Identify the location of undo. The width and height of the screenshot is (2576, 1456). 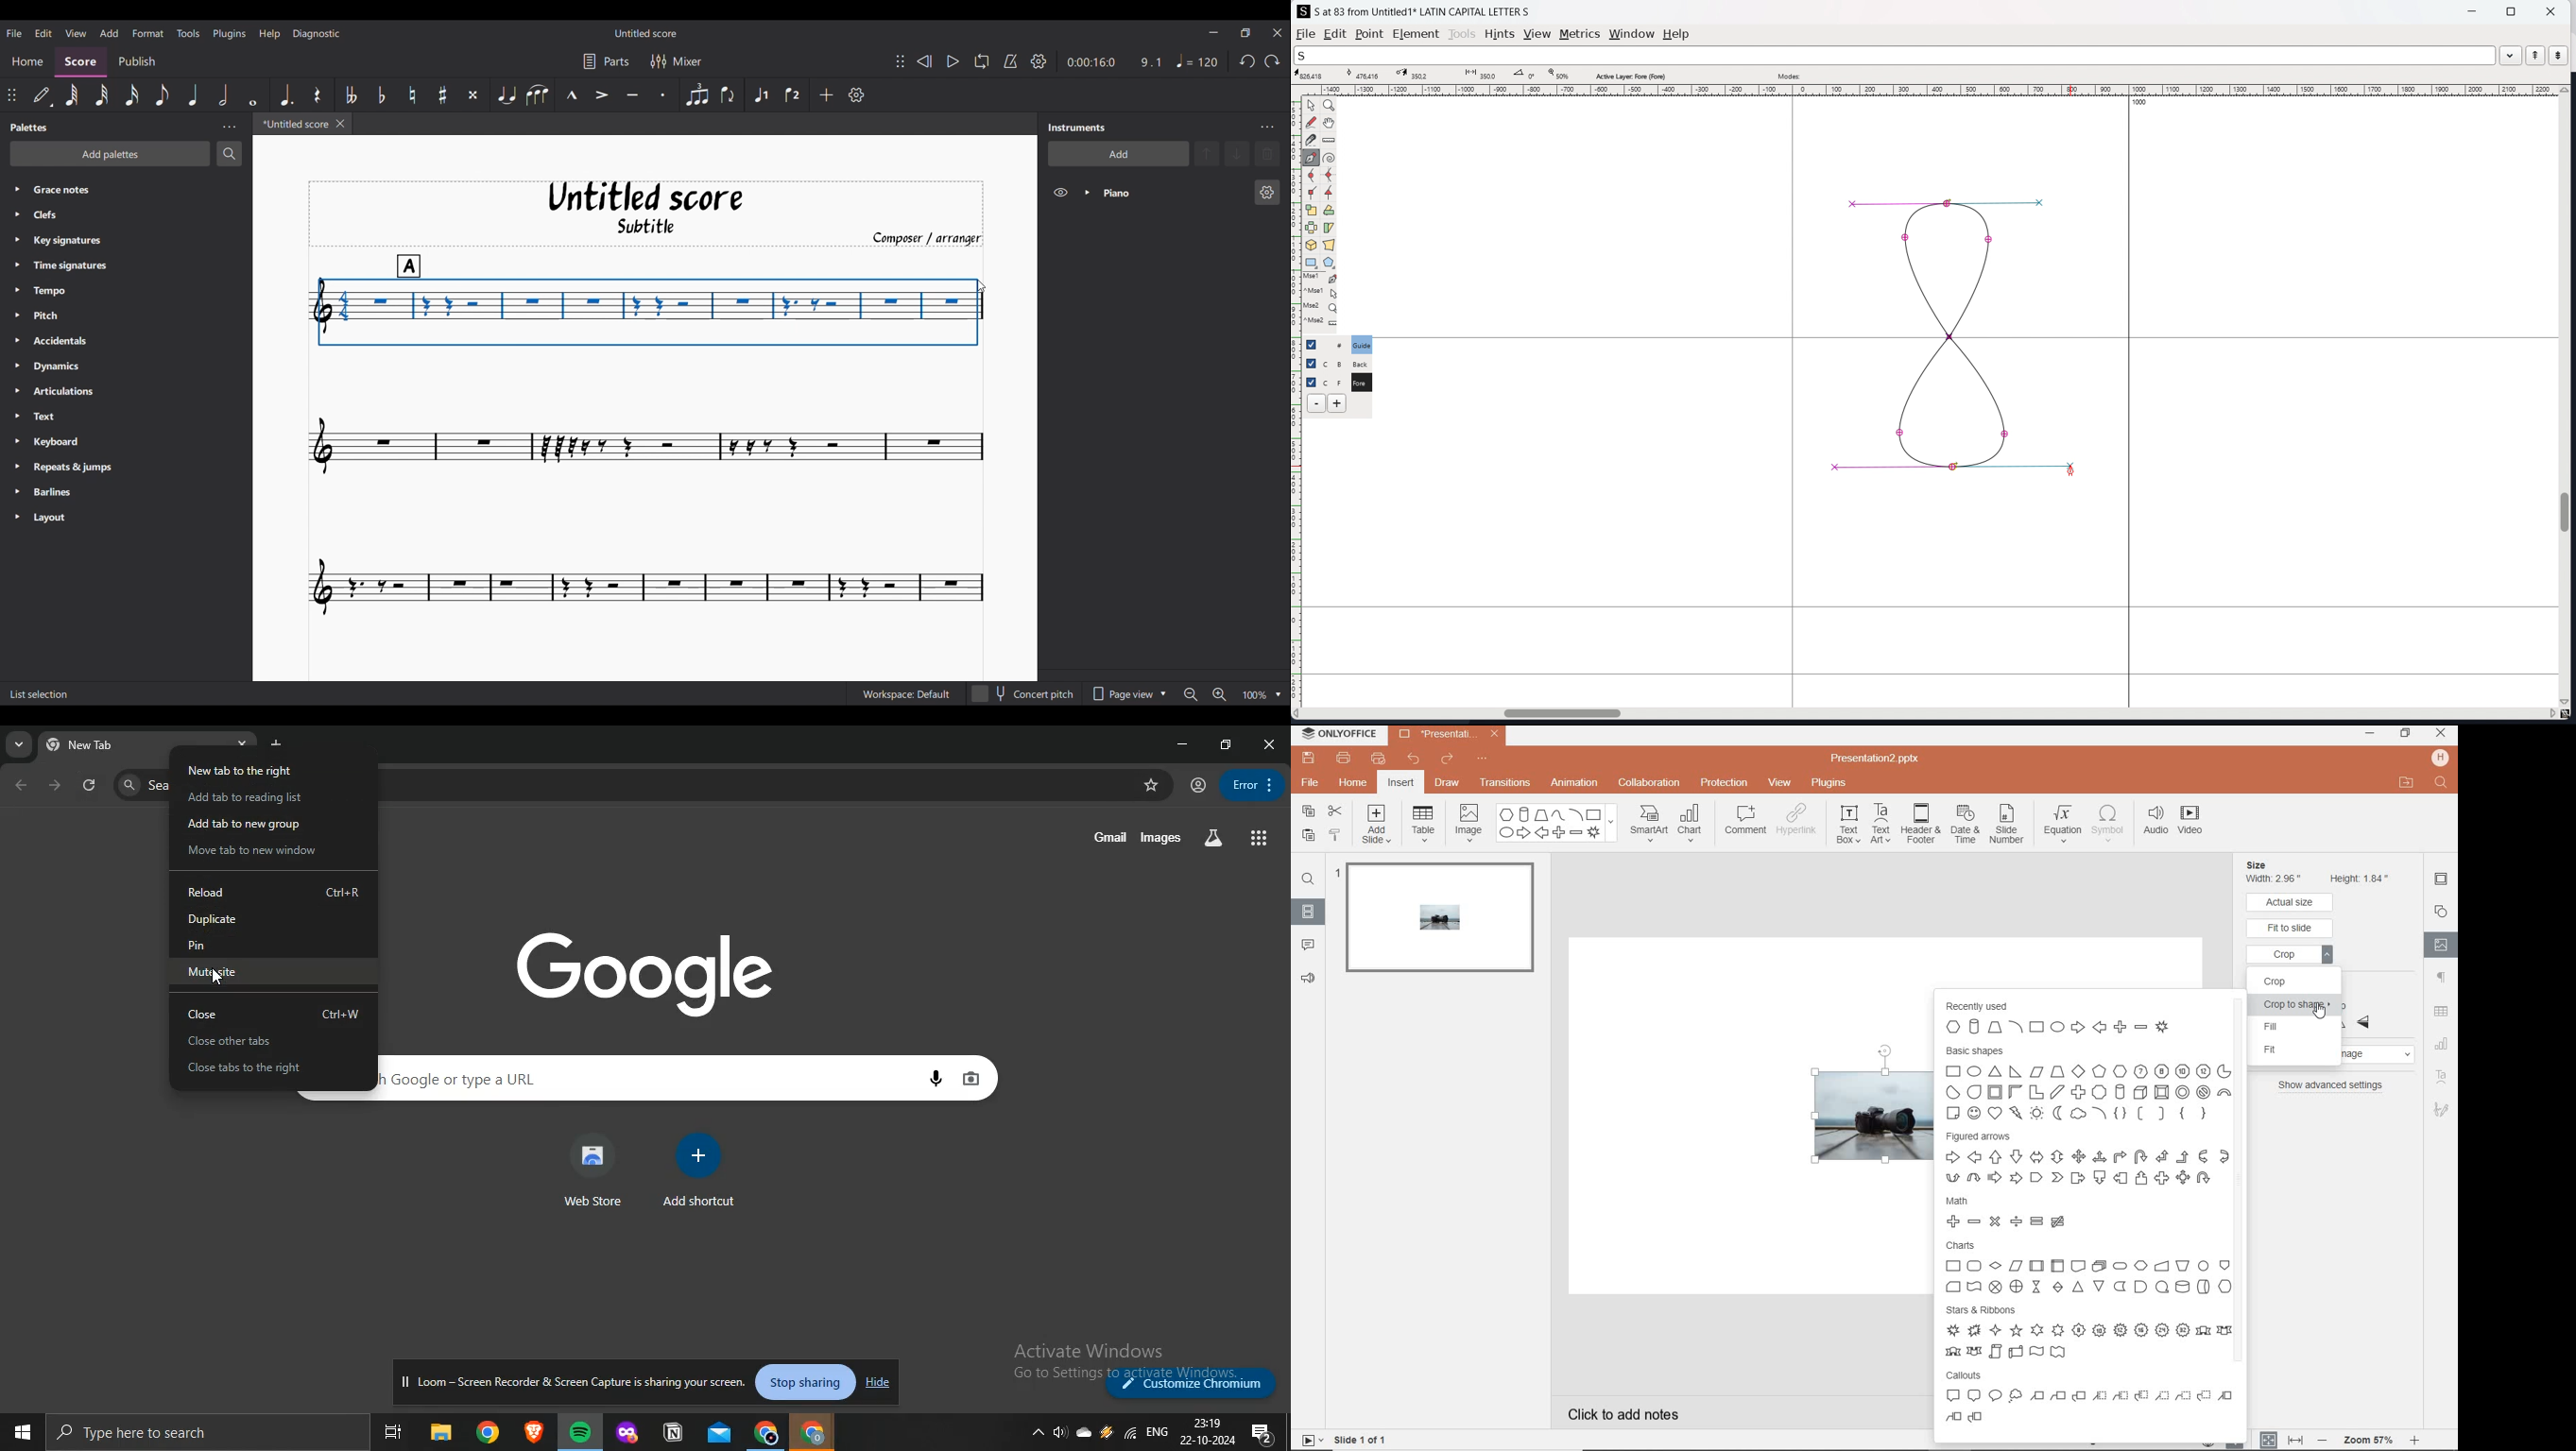
(1414, 759).